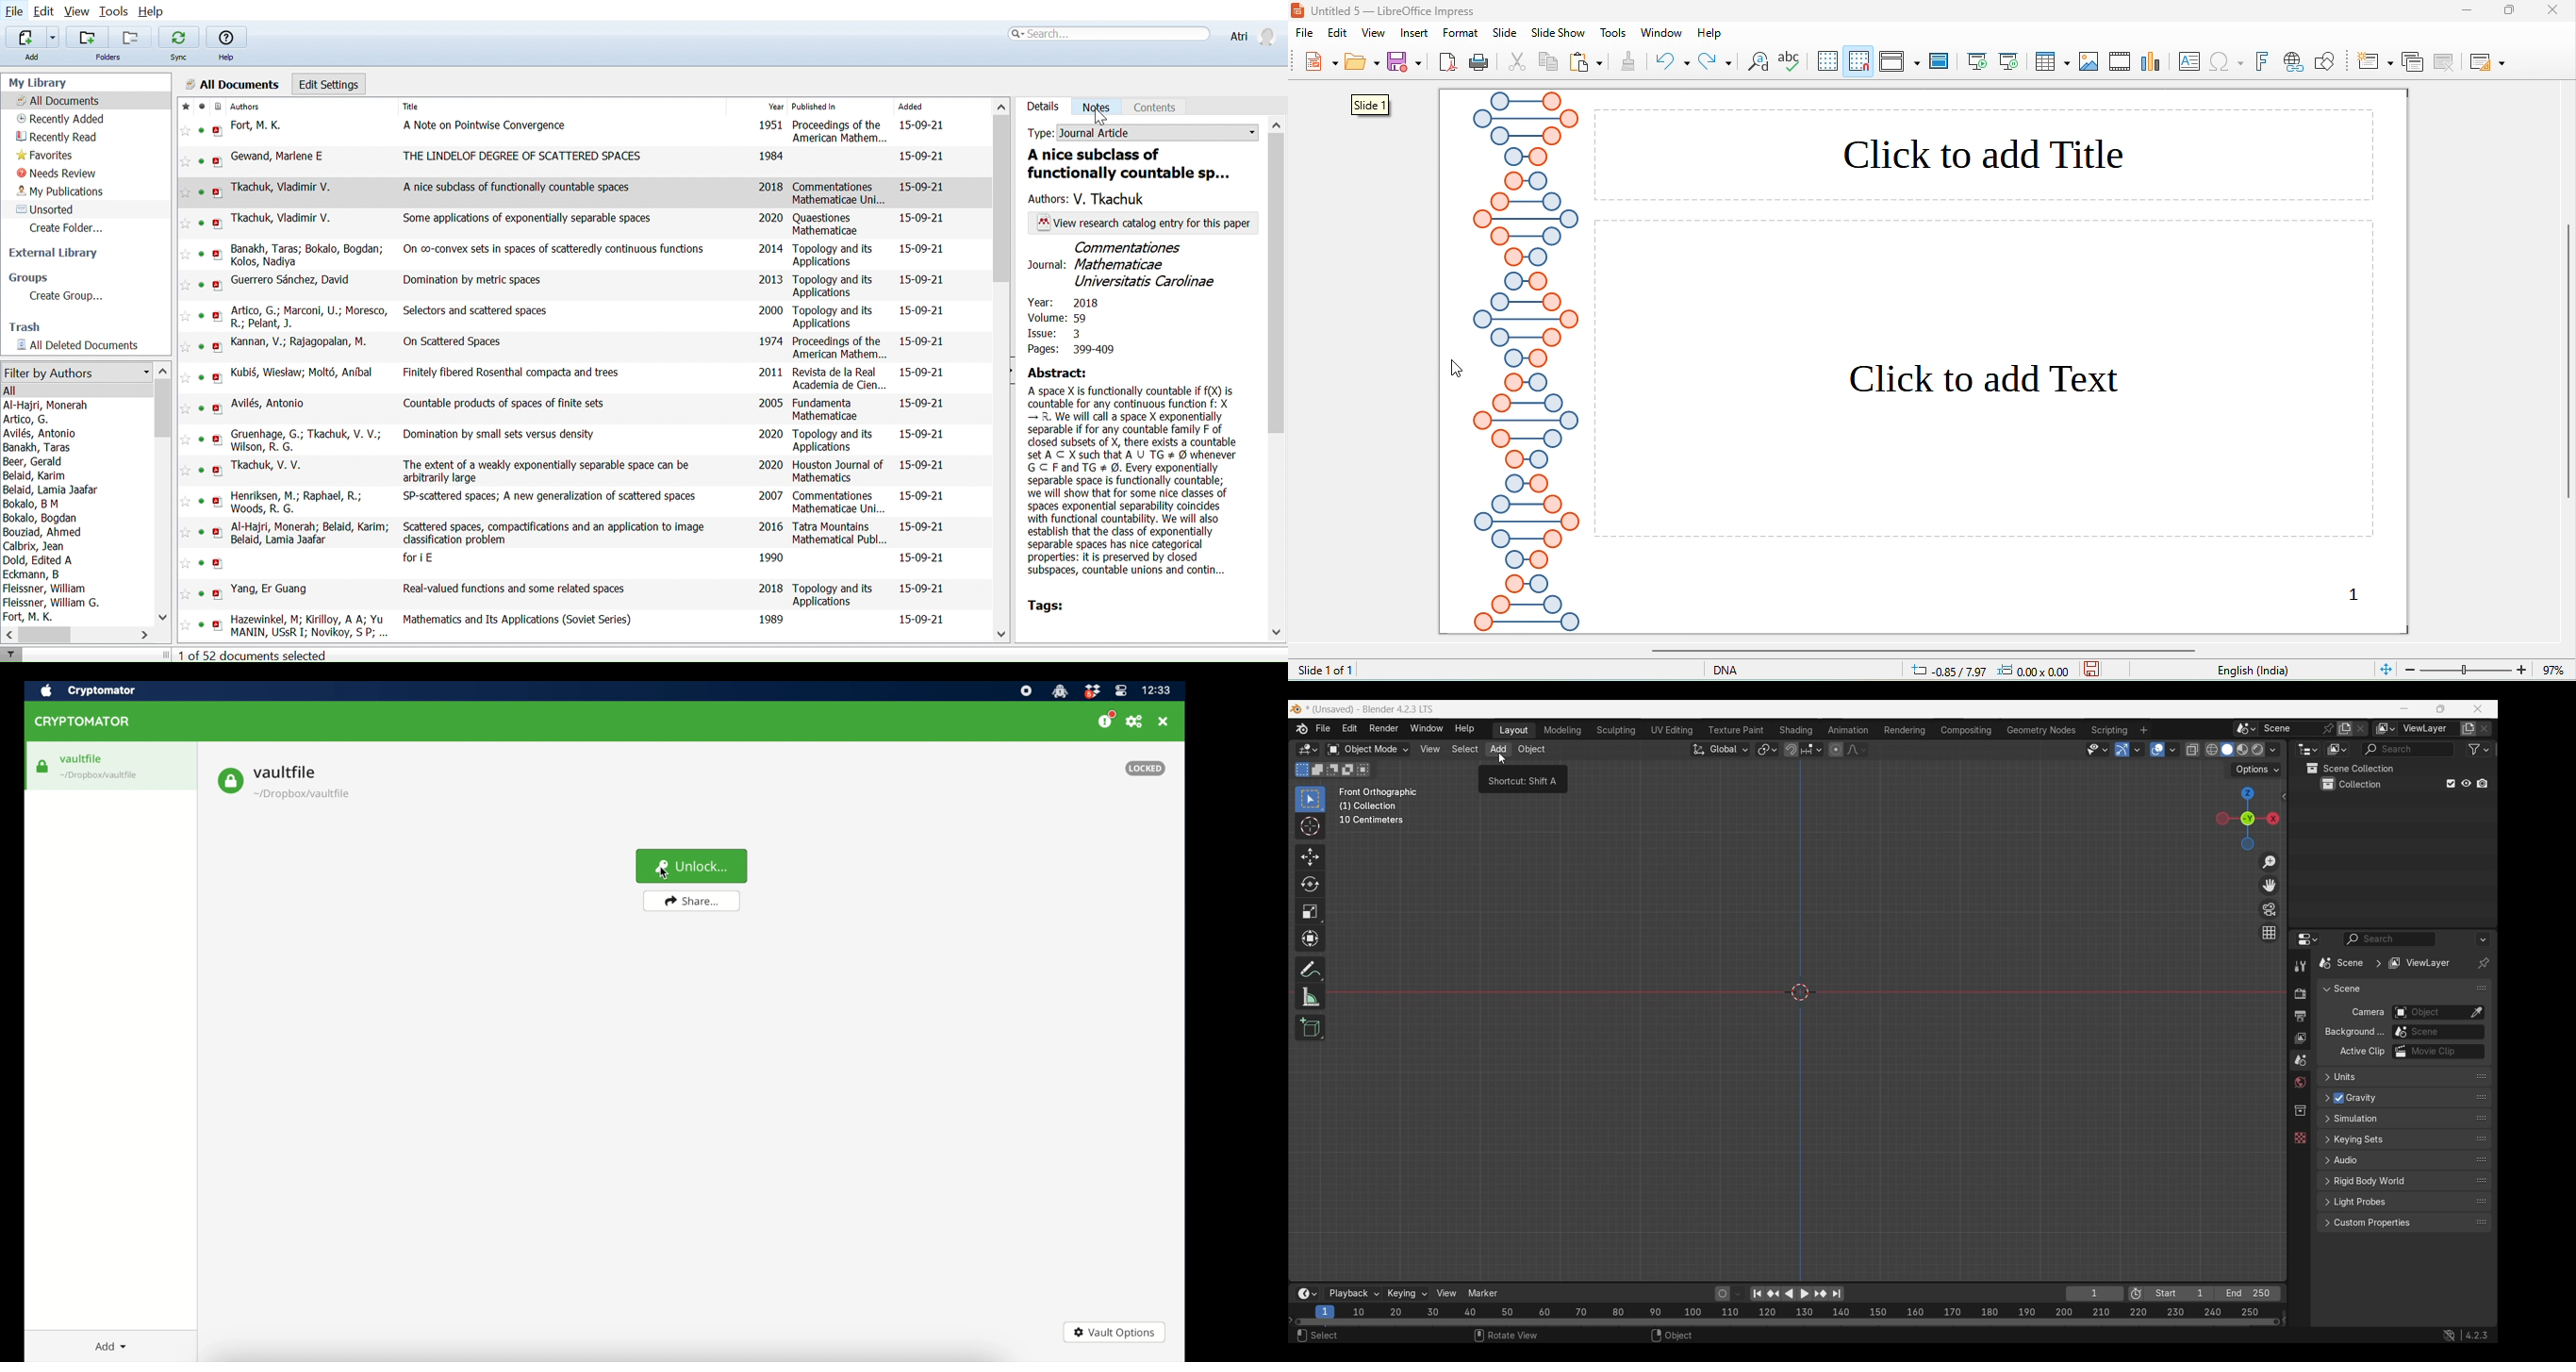  Describe the element at coordinates (500, 436) in the screenshot. I see `Domination by small sets versus density` at that location.